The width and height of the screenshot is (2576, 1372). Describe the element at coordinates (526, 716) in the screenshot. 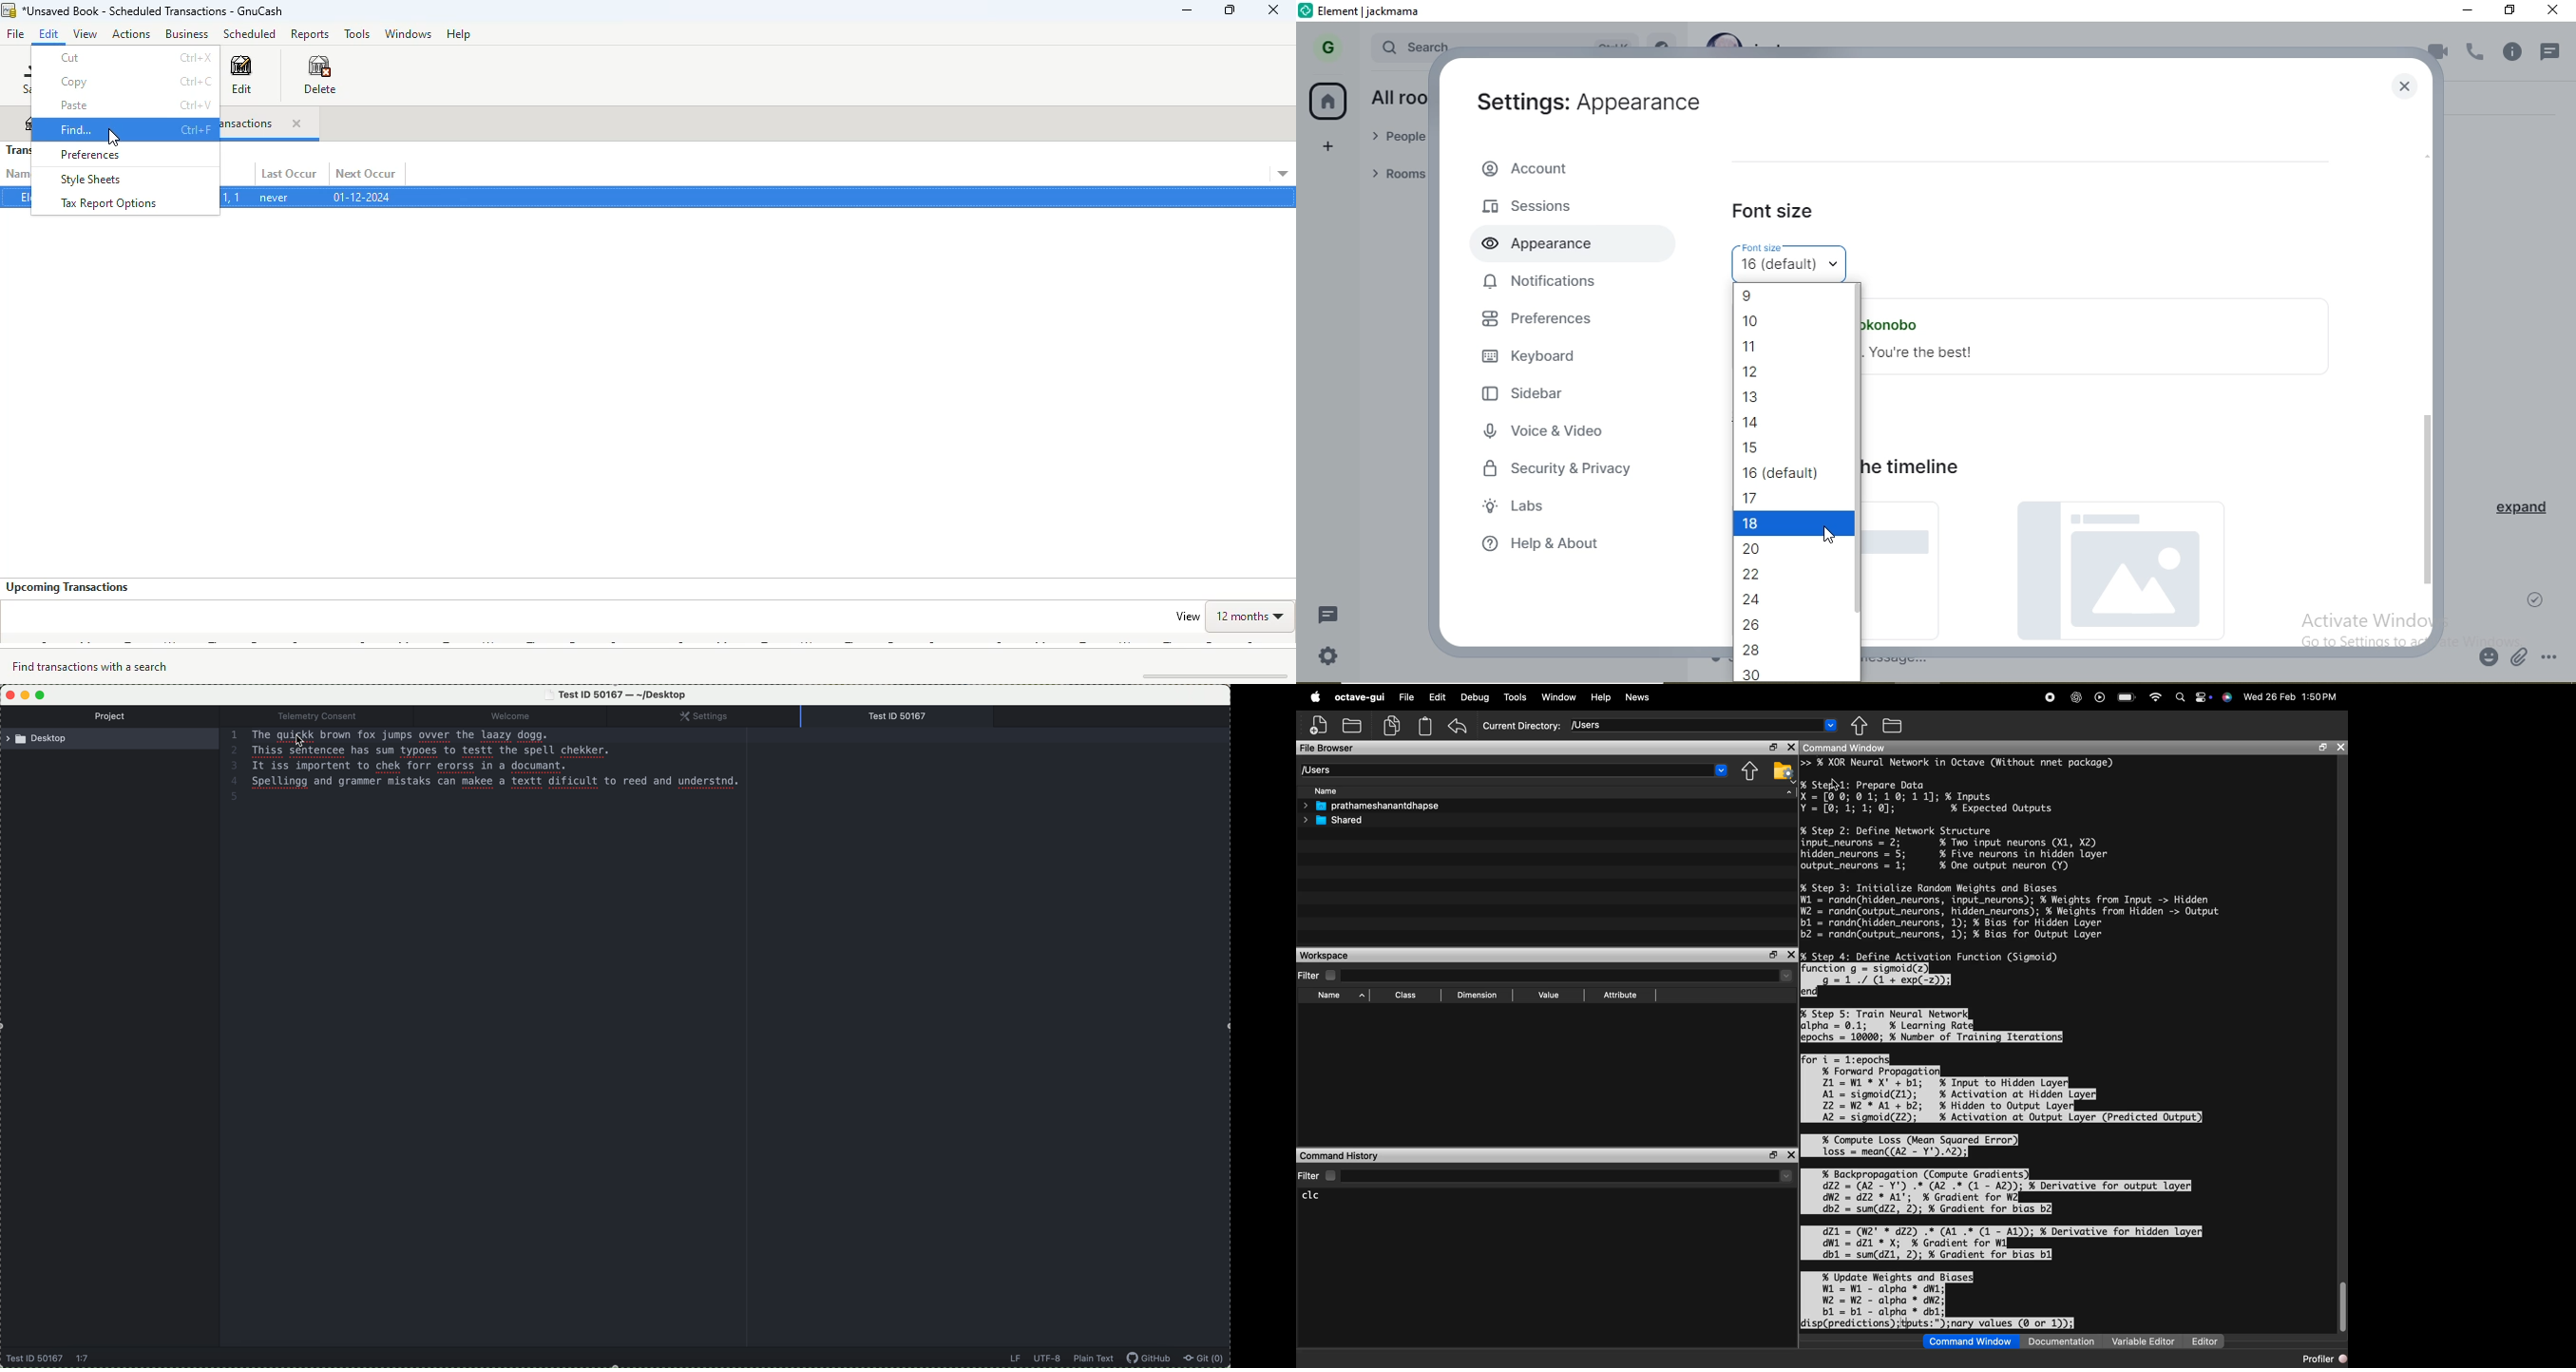

I see `welcome` at that location.